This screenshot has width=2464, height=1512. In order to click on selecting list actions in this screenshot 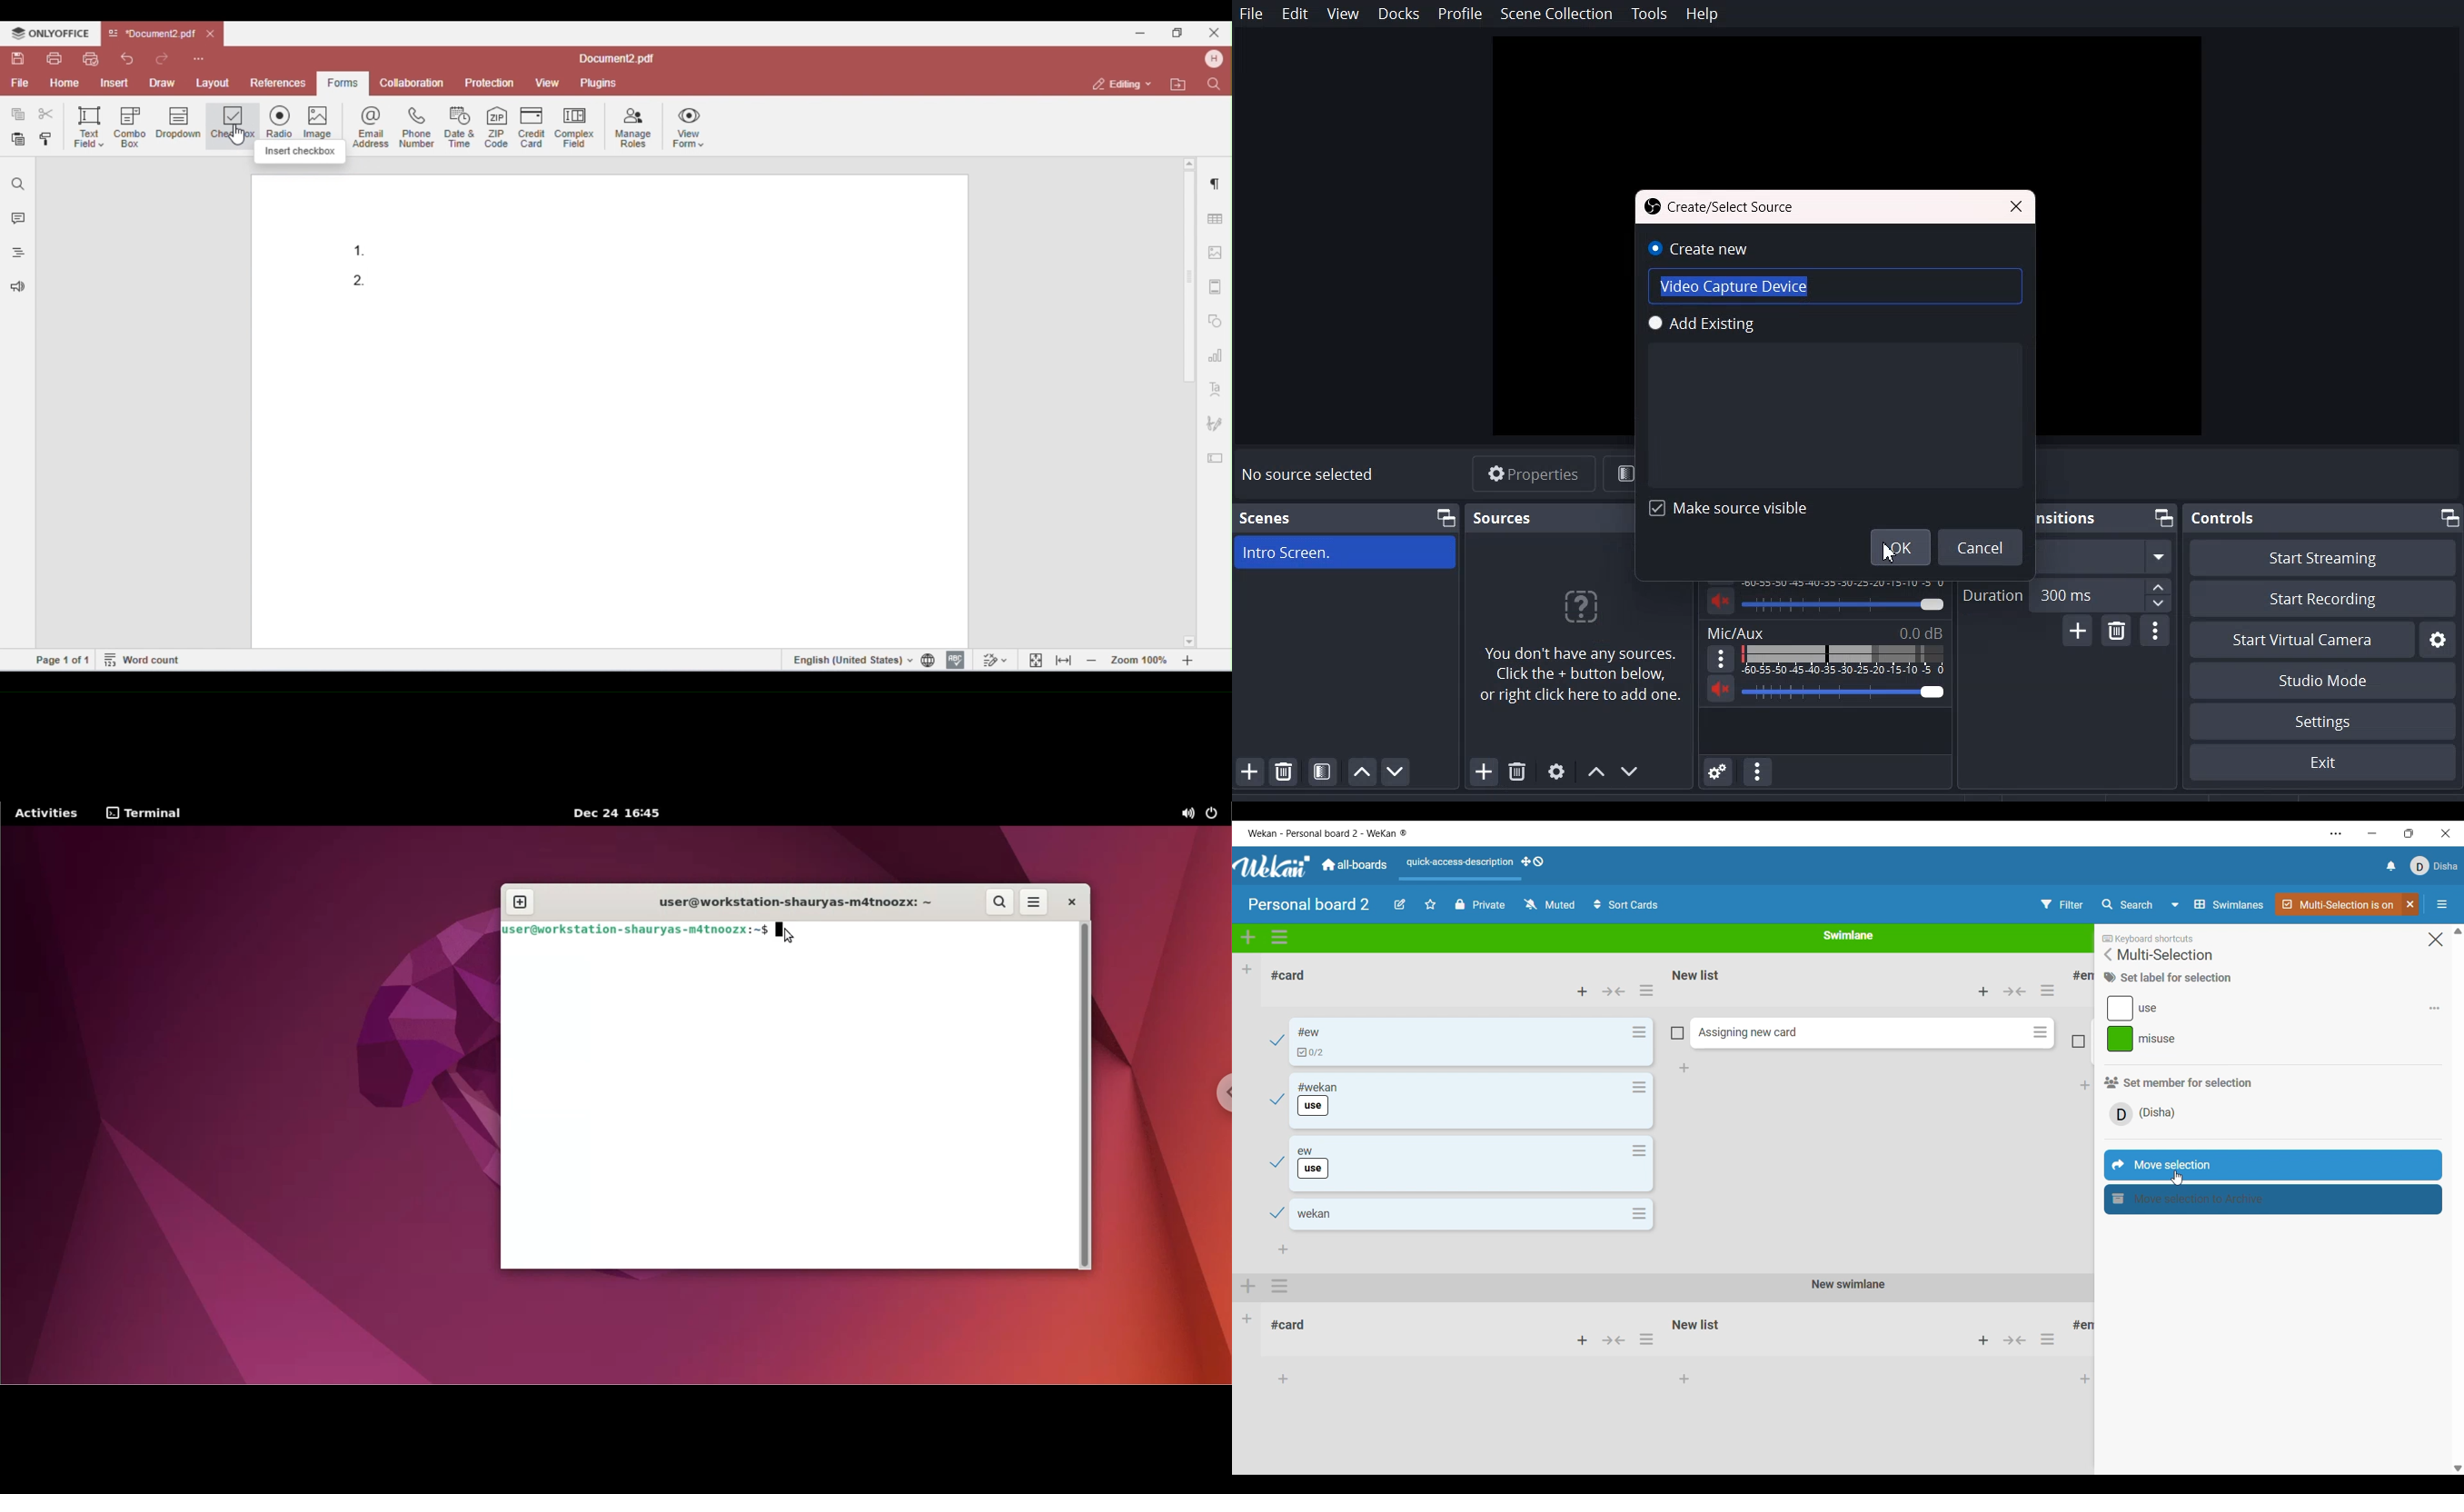, I will do `click(1651, 989)`.